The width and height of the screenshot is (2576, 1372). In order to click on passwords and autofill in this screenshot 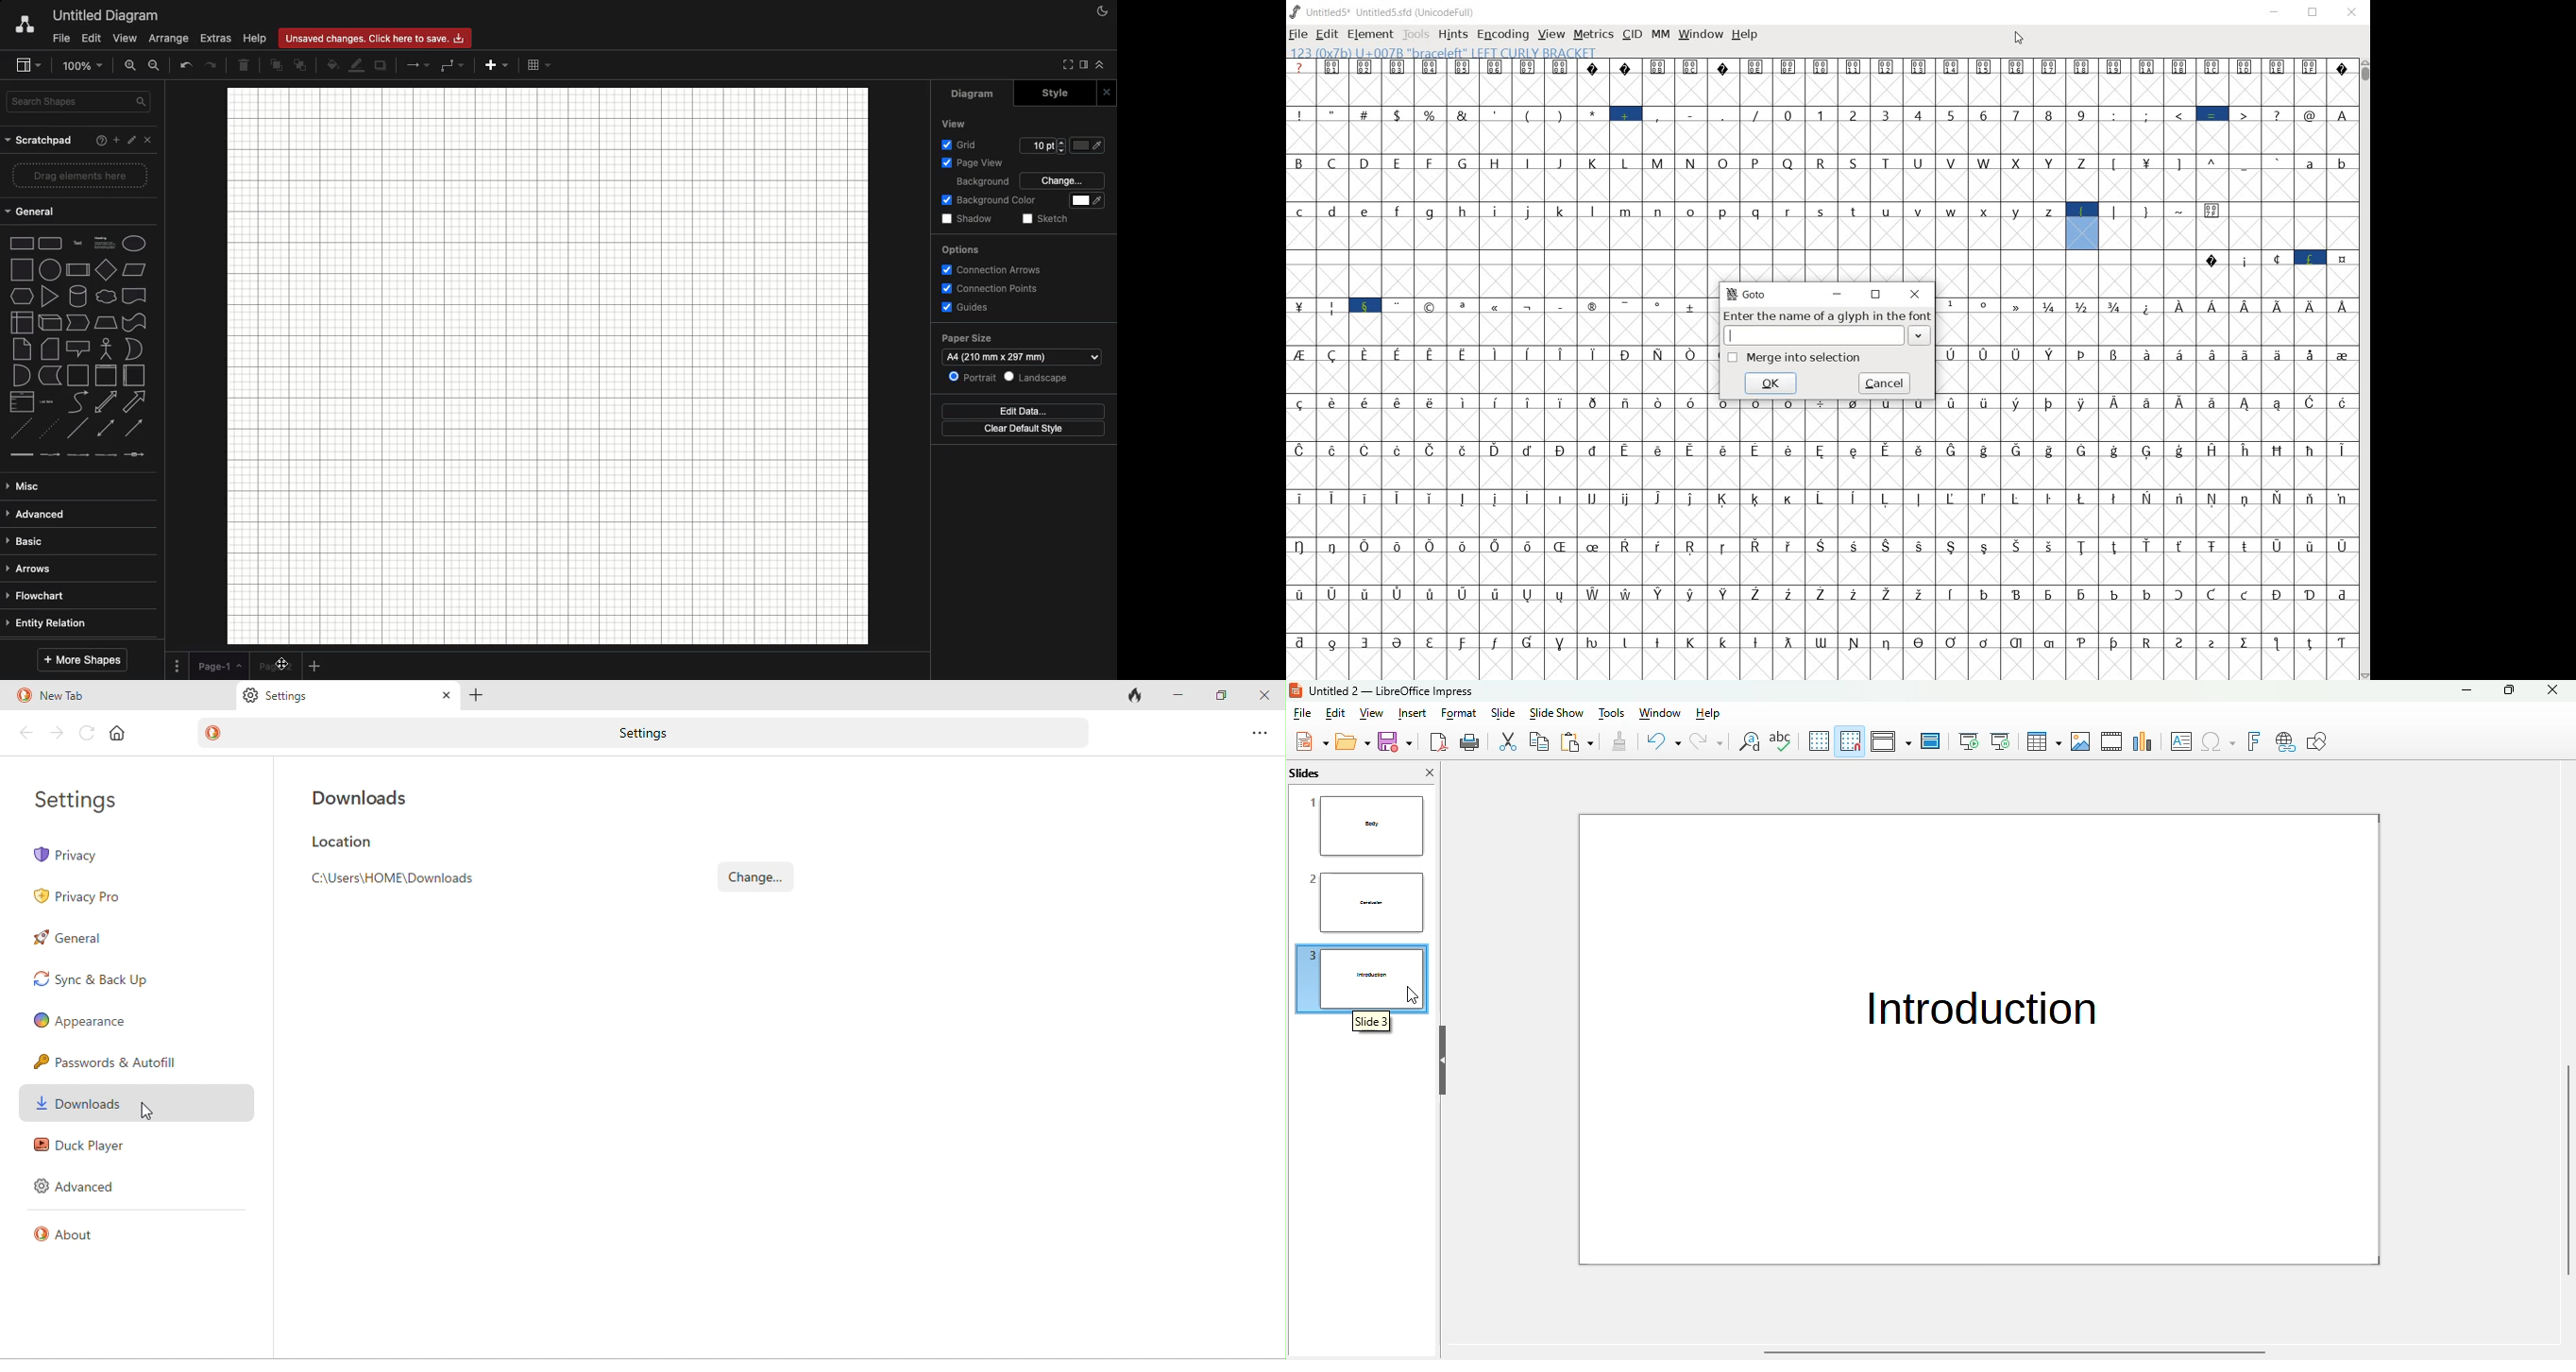, I will do `click(120, 1064)`.